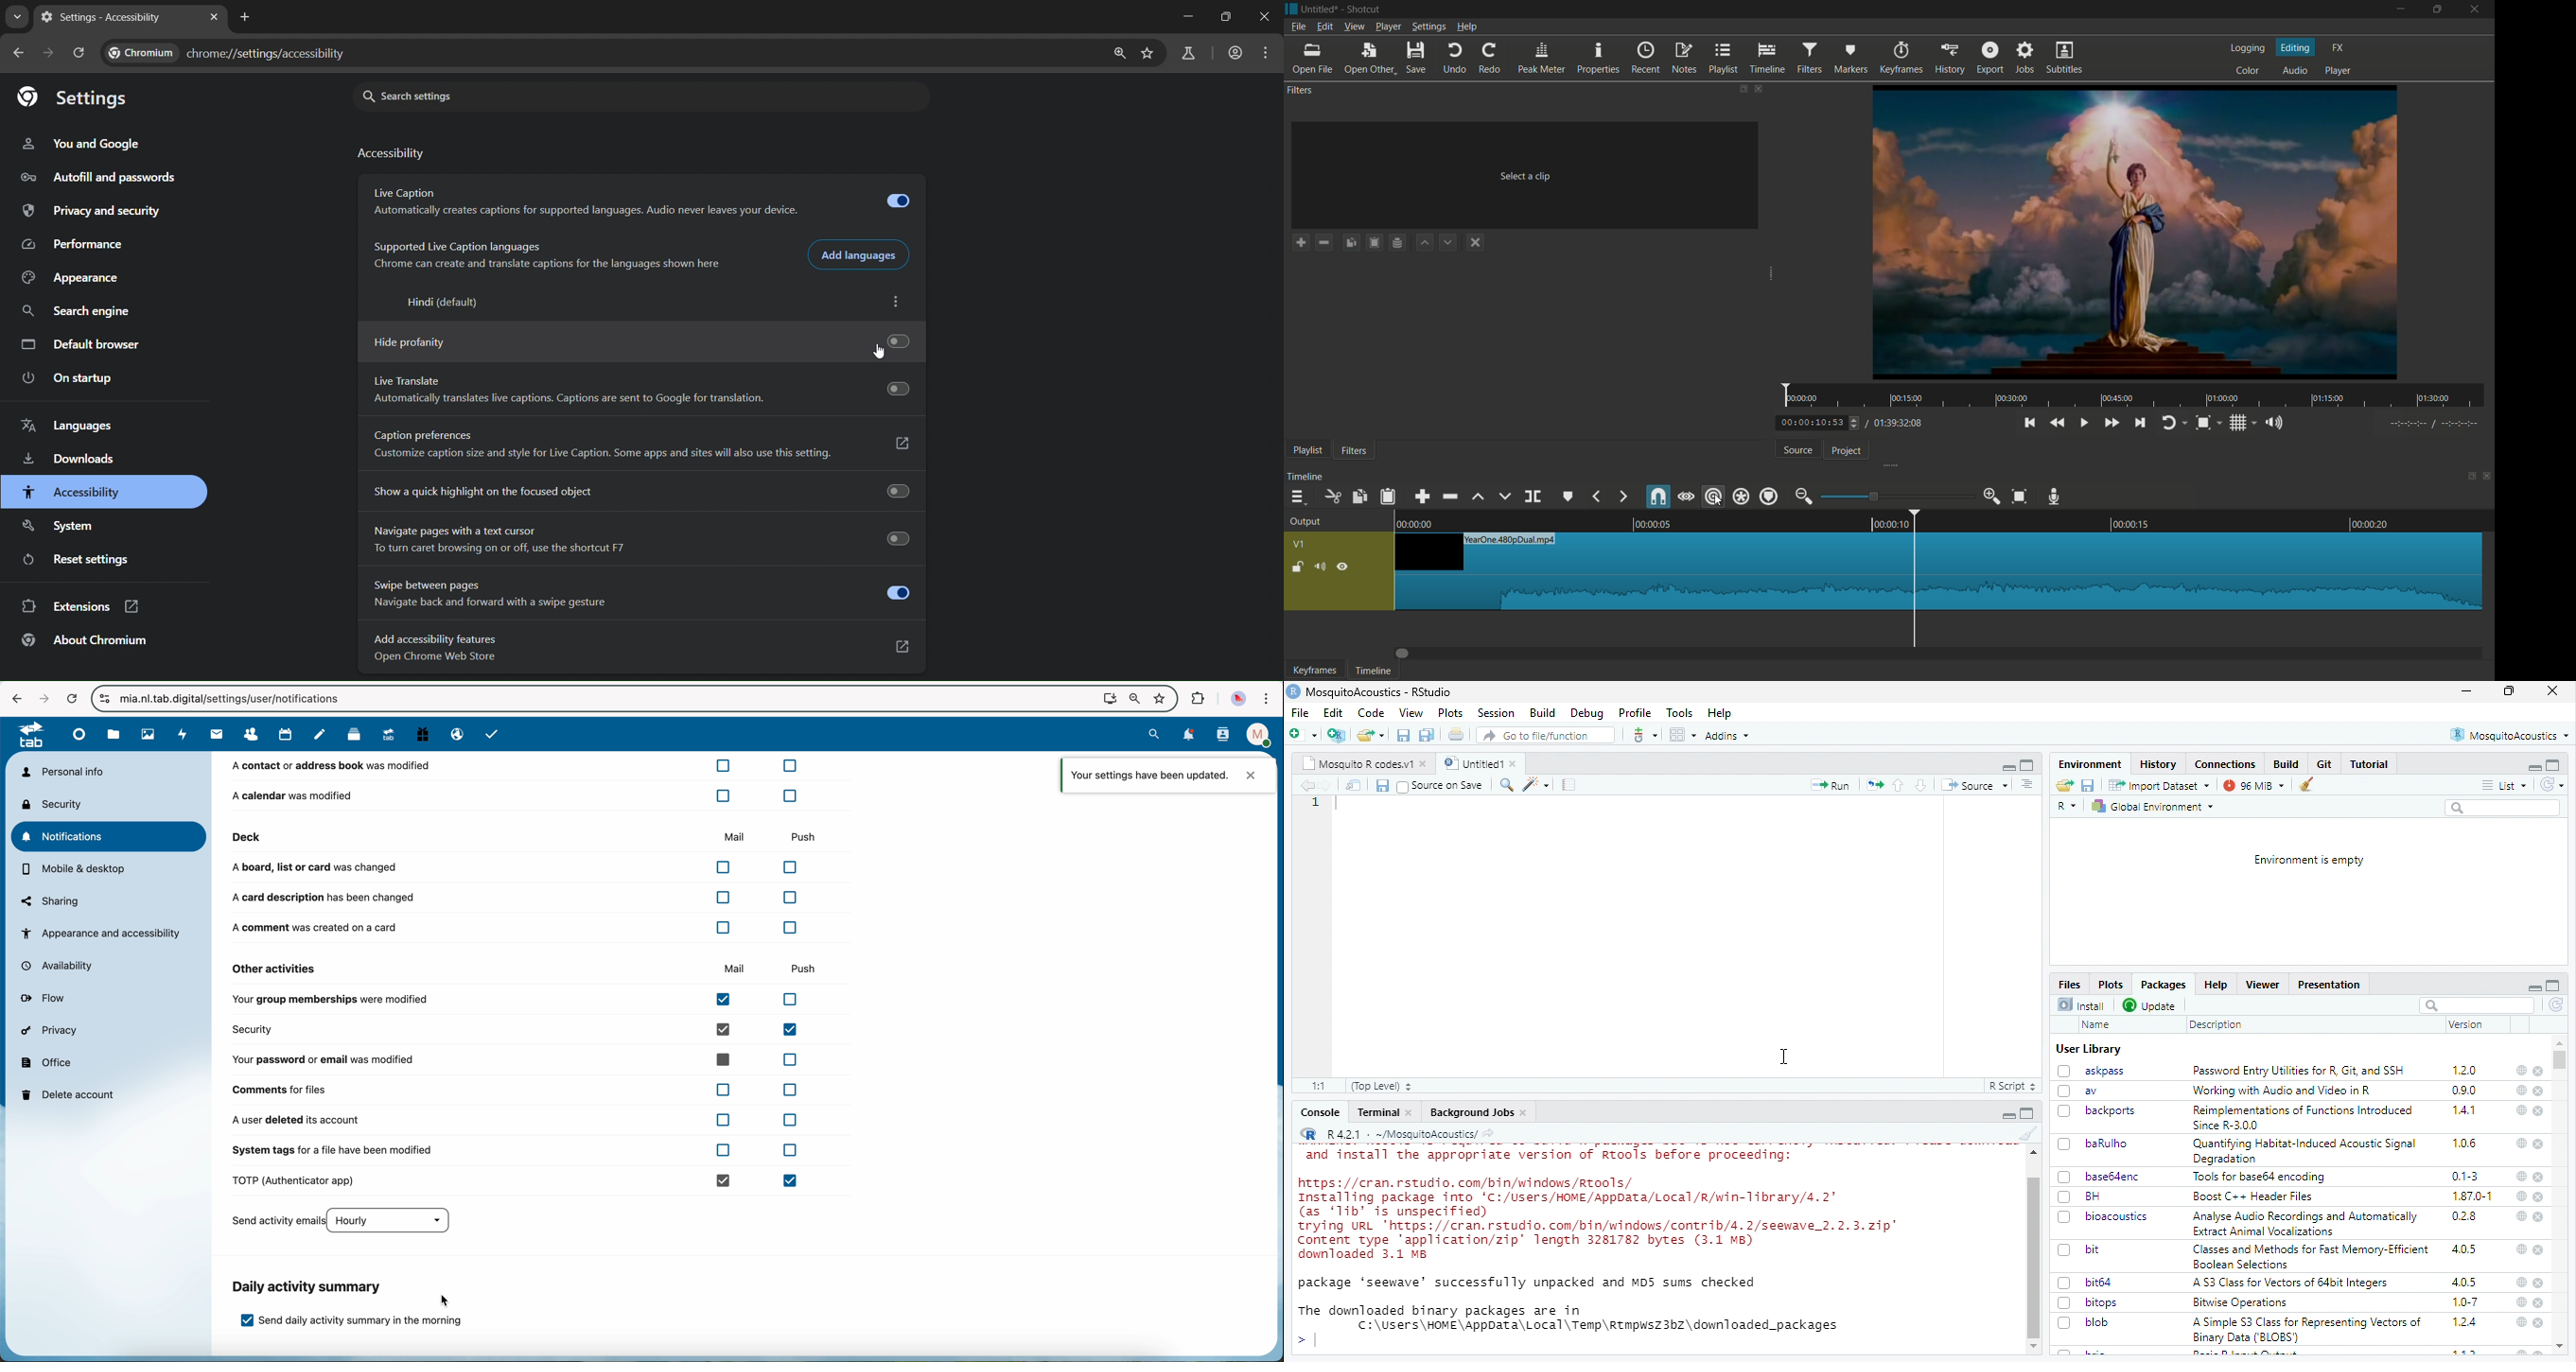  I want to click on icon, so click(1874, 786).